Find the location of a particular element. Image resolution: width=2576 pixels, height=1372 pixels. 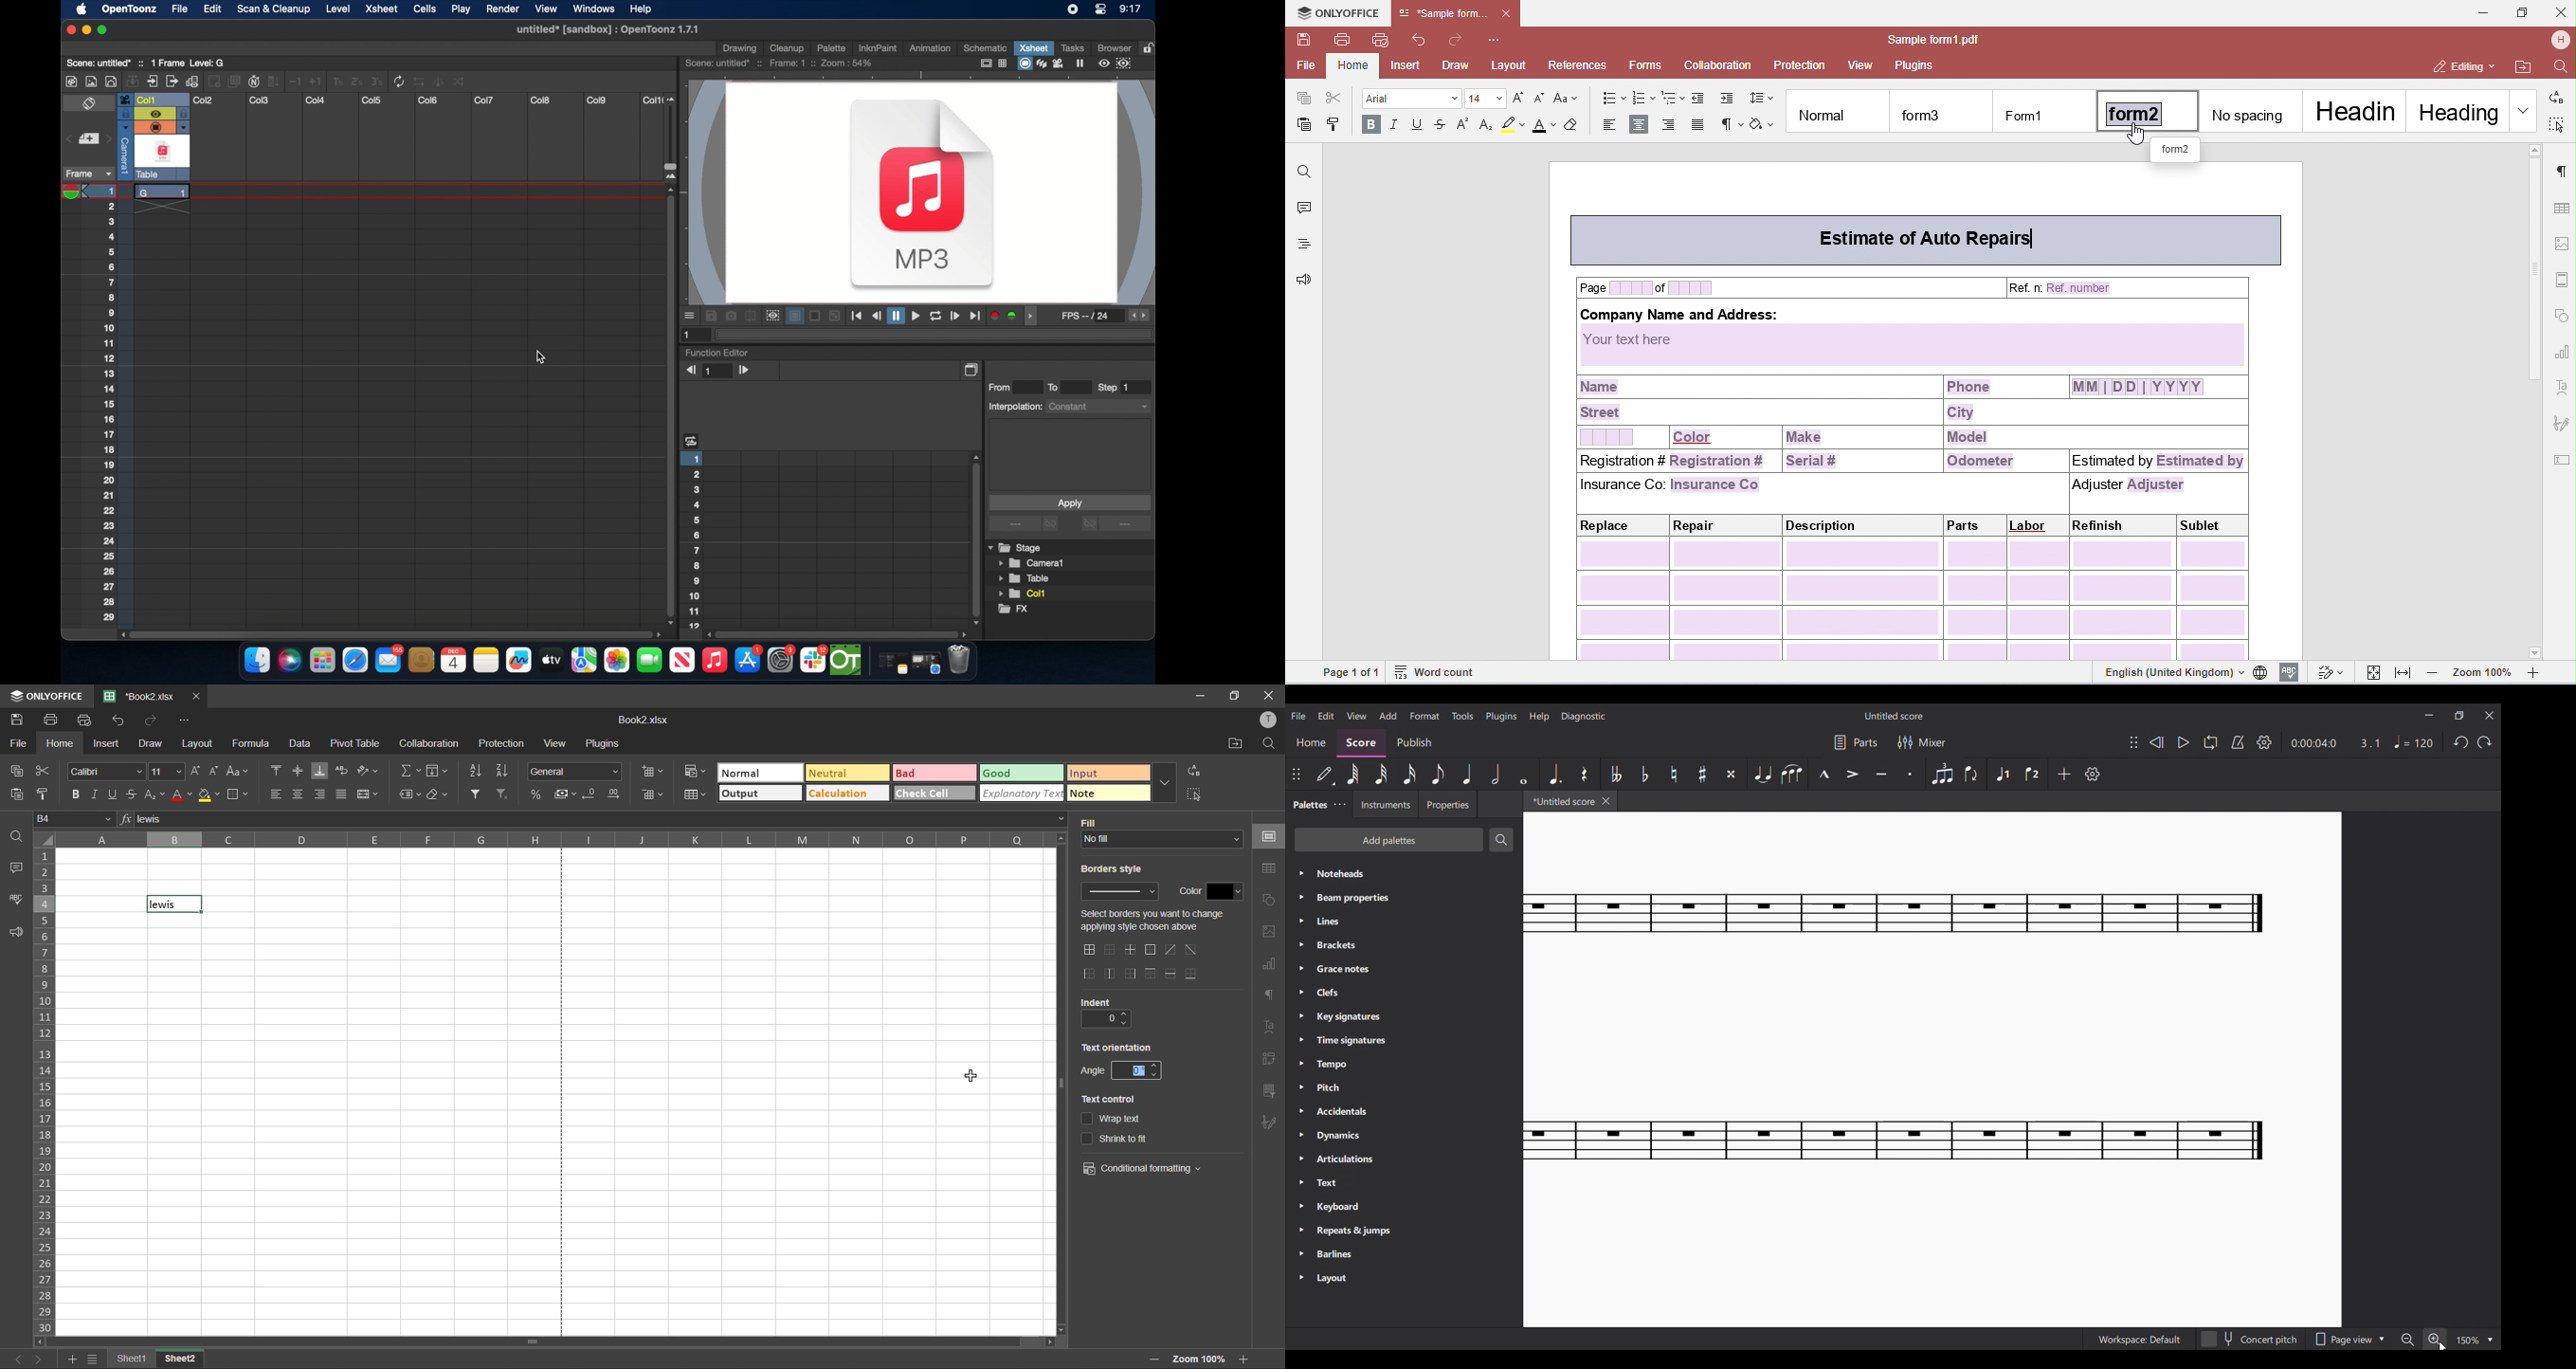

minimize is located at coordinates (85, 30).